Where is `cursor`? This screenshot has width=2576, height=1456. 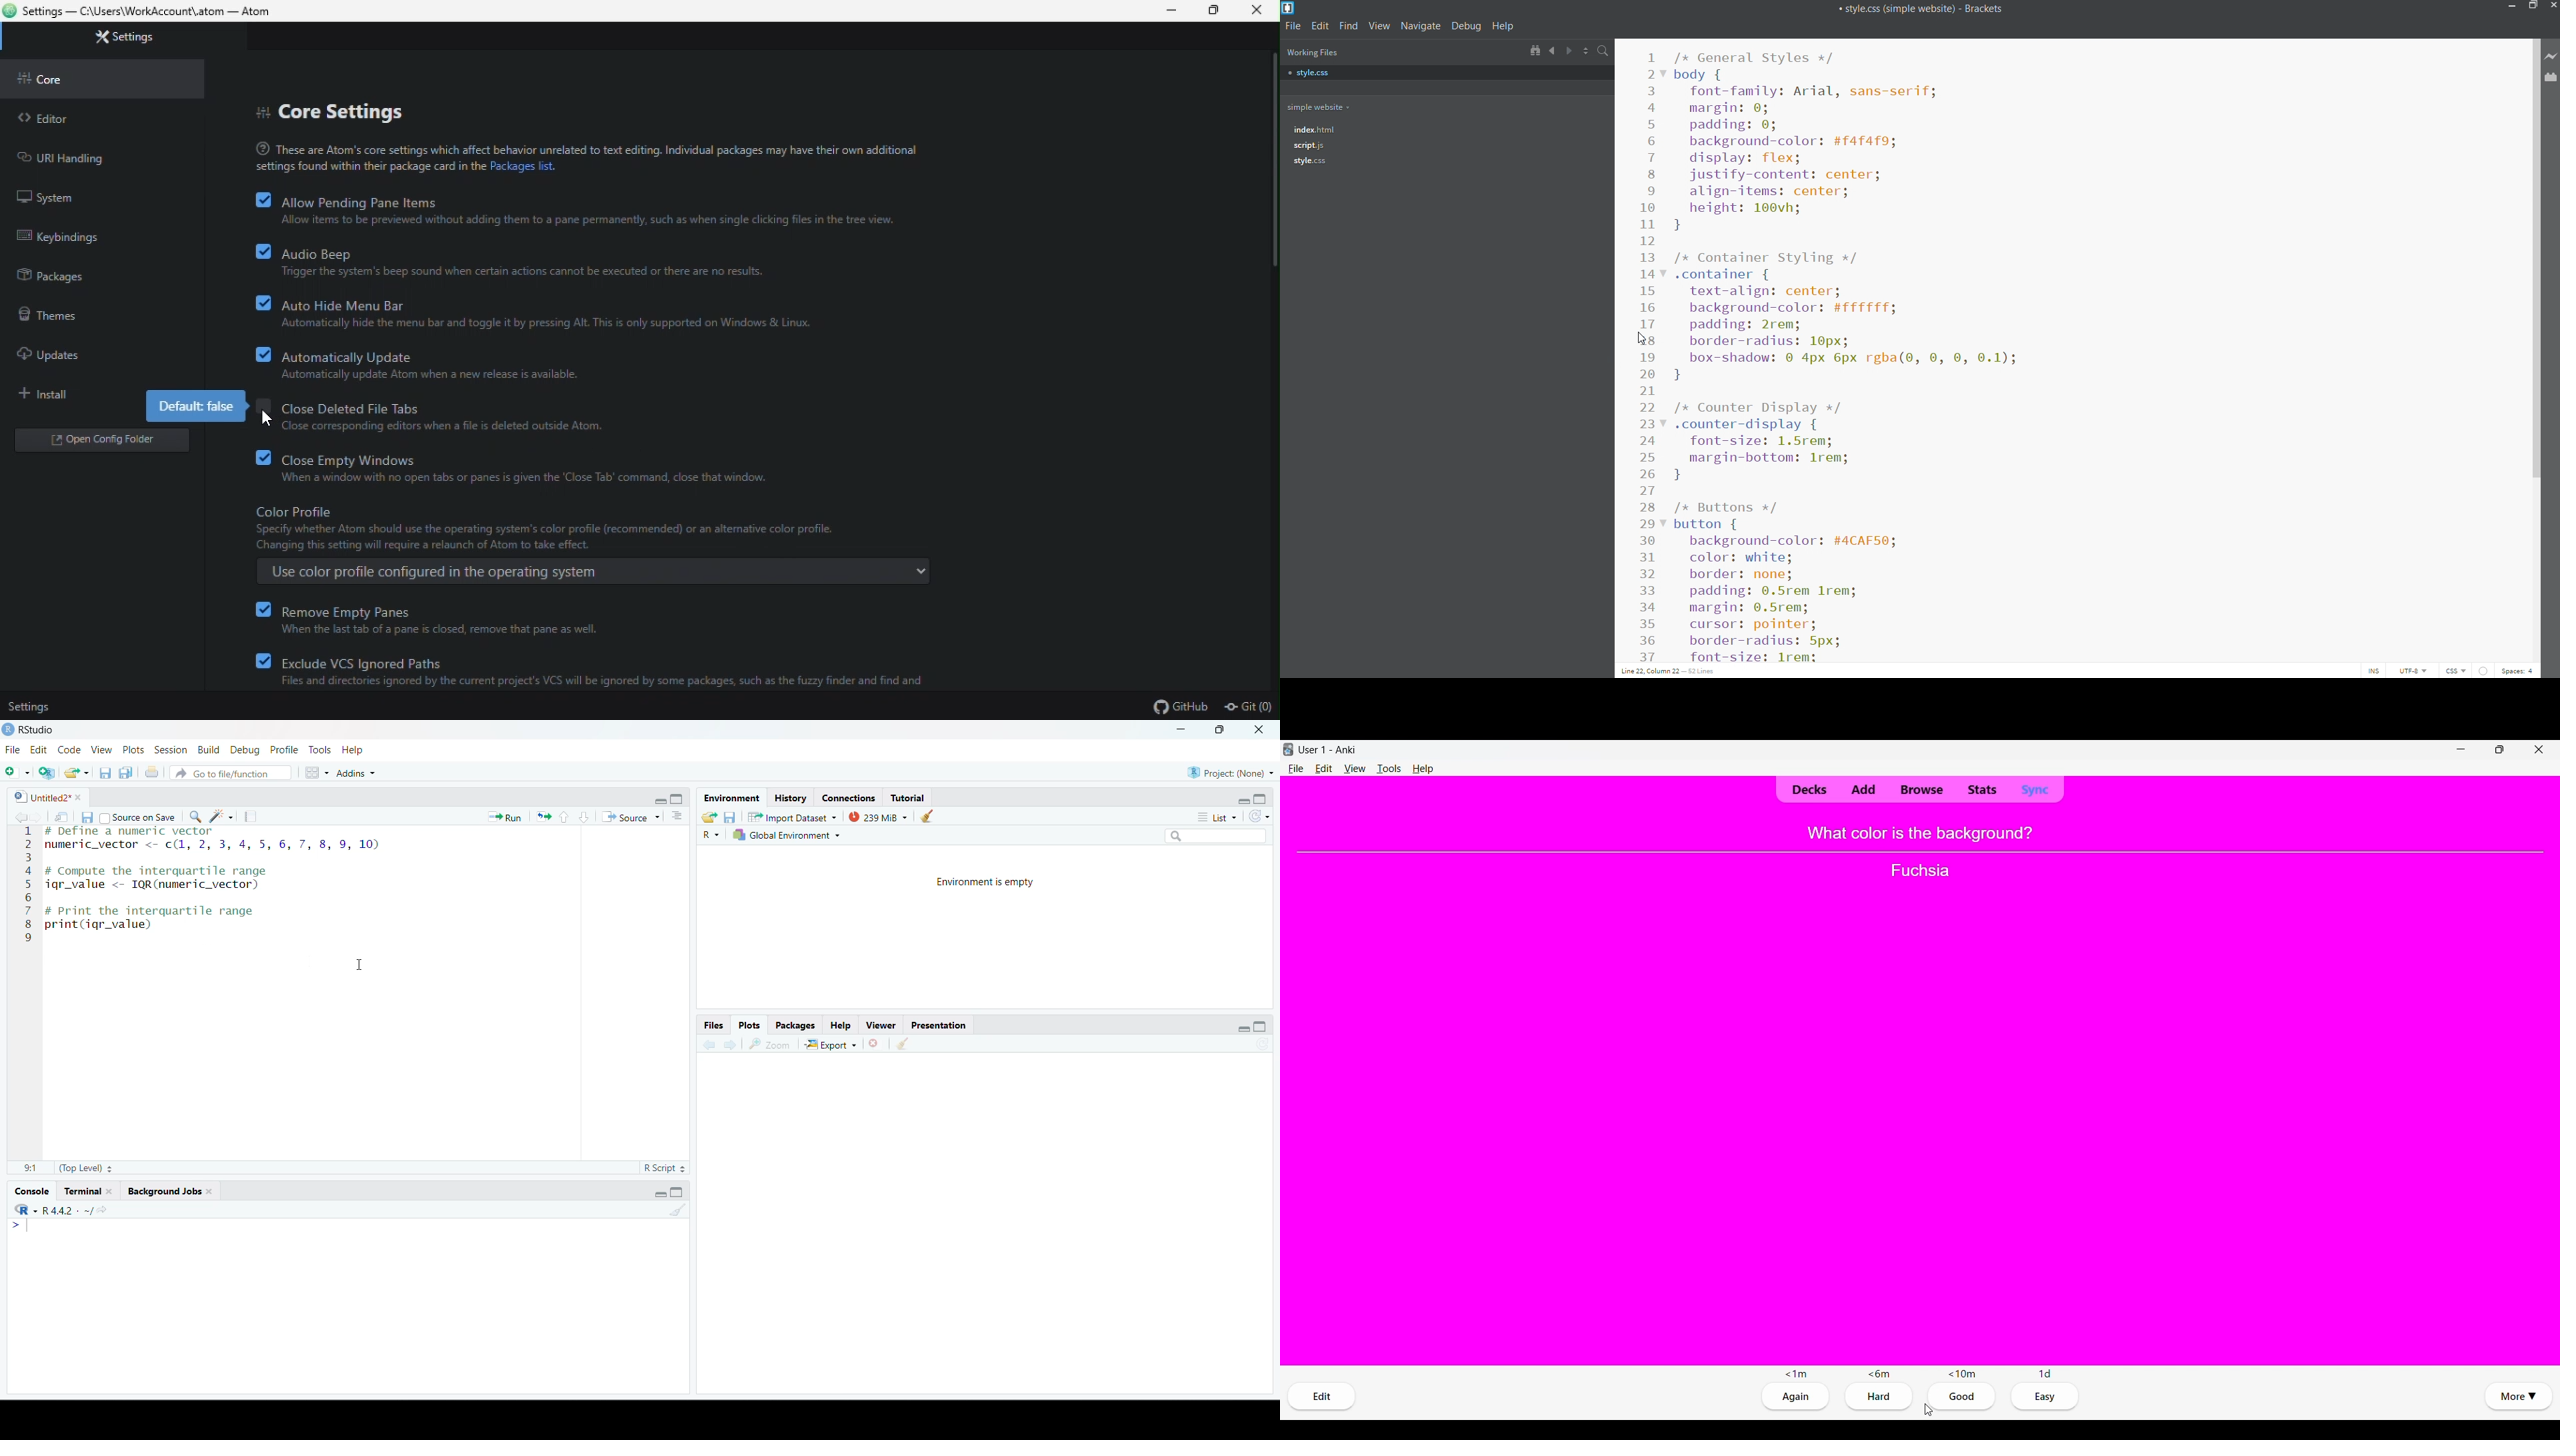
cursor is located at coordinates (1643, 339).